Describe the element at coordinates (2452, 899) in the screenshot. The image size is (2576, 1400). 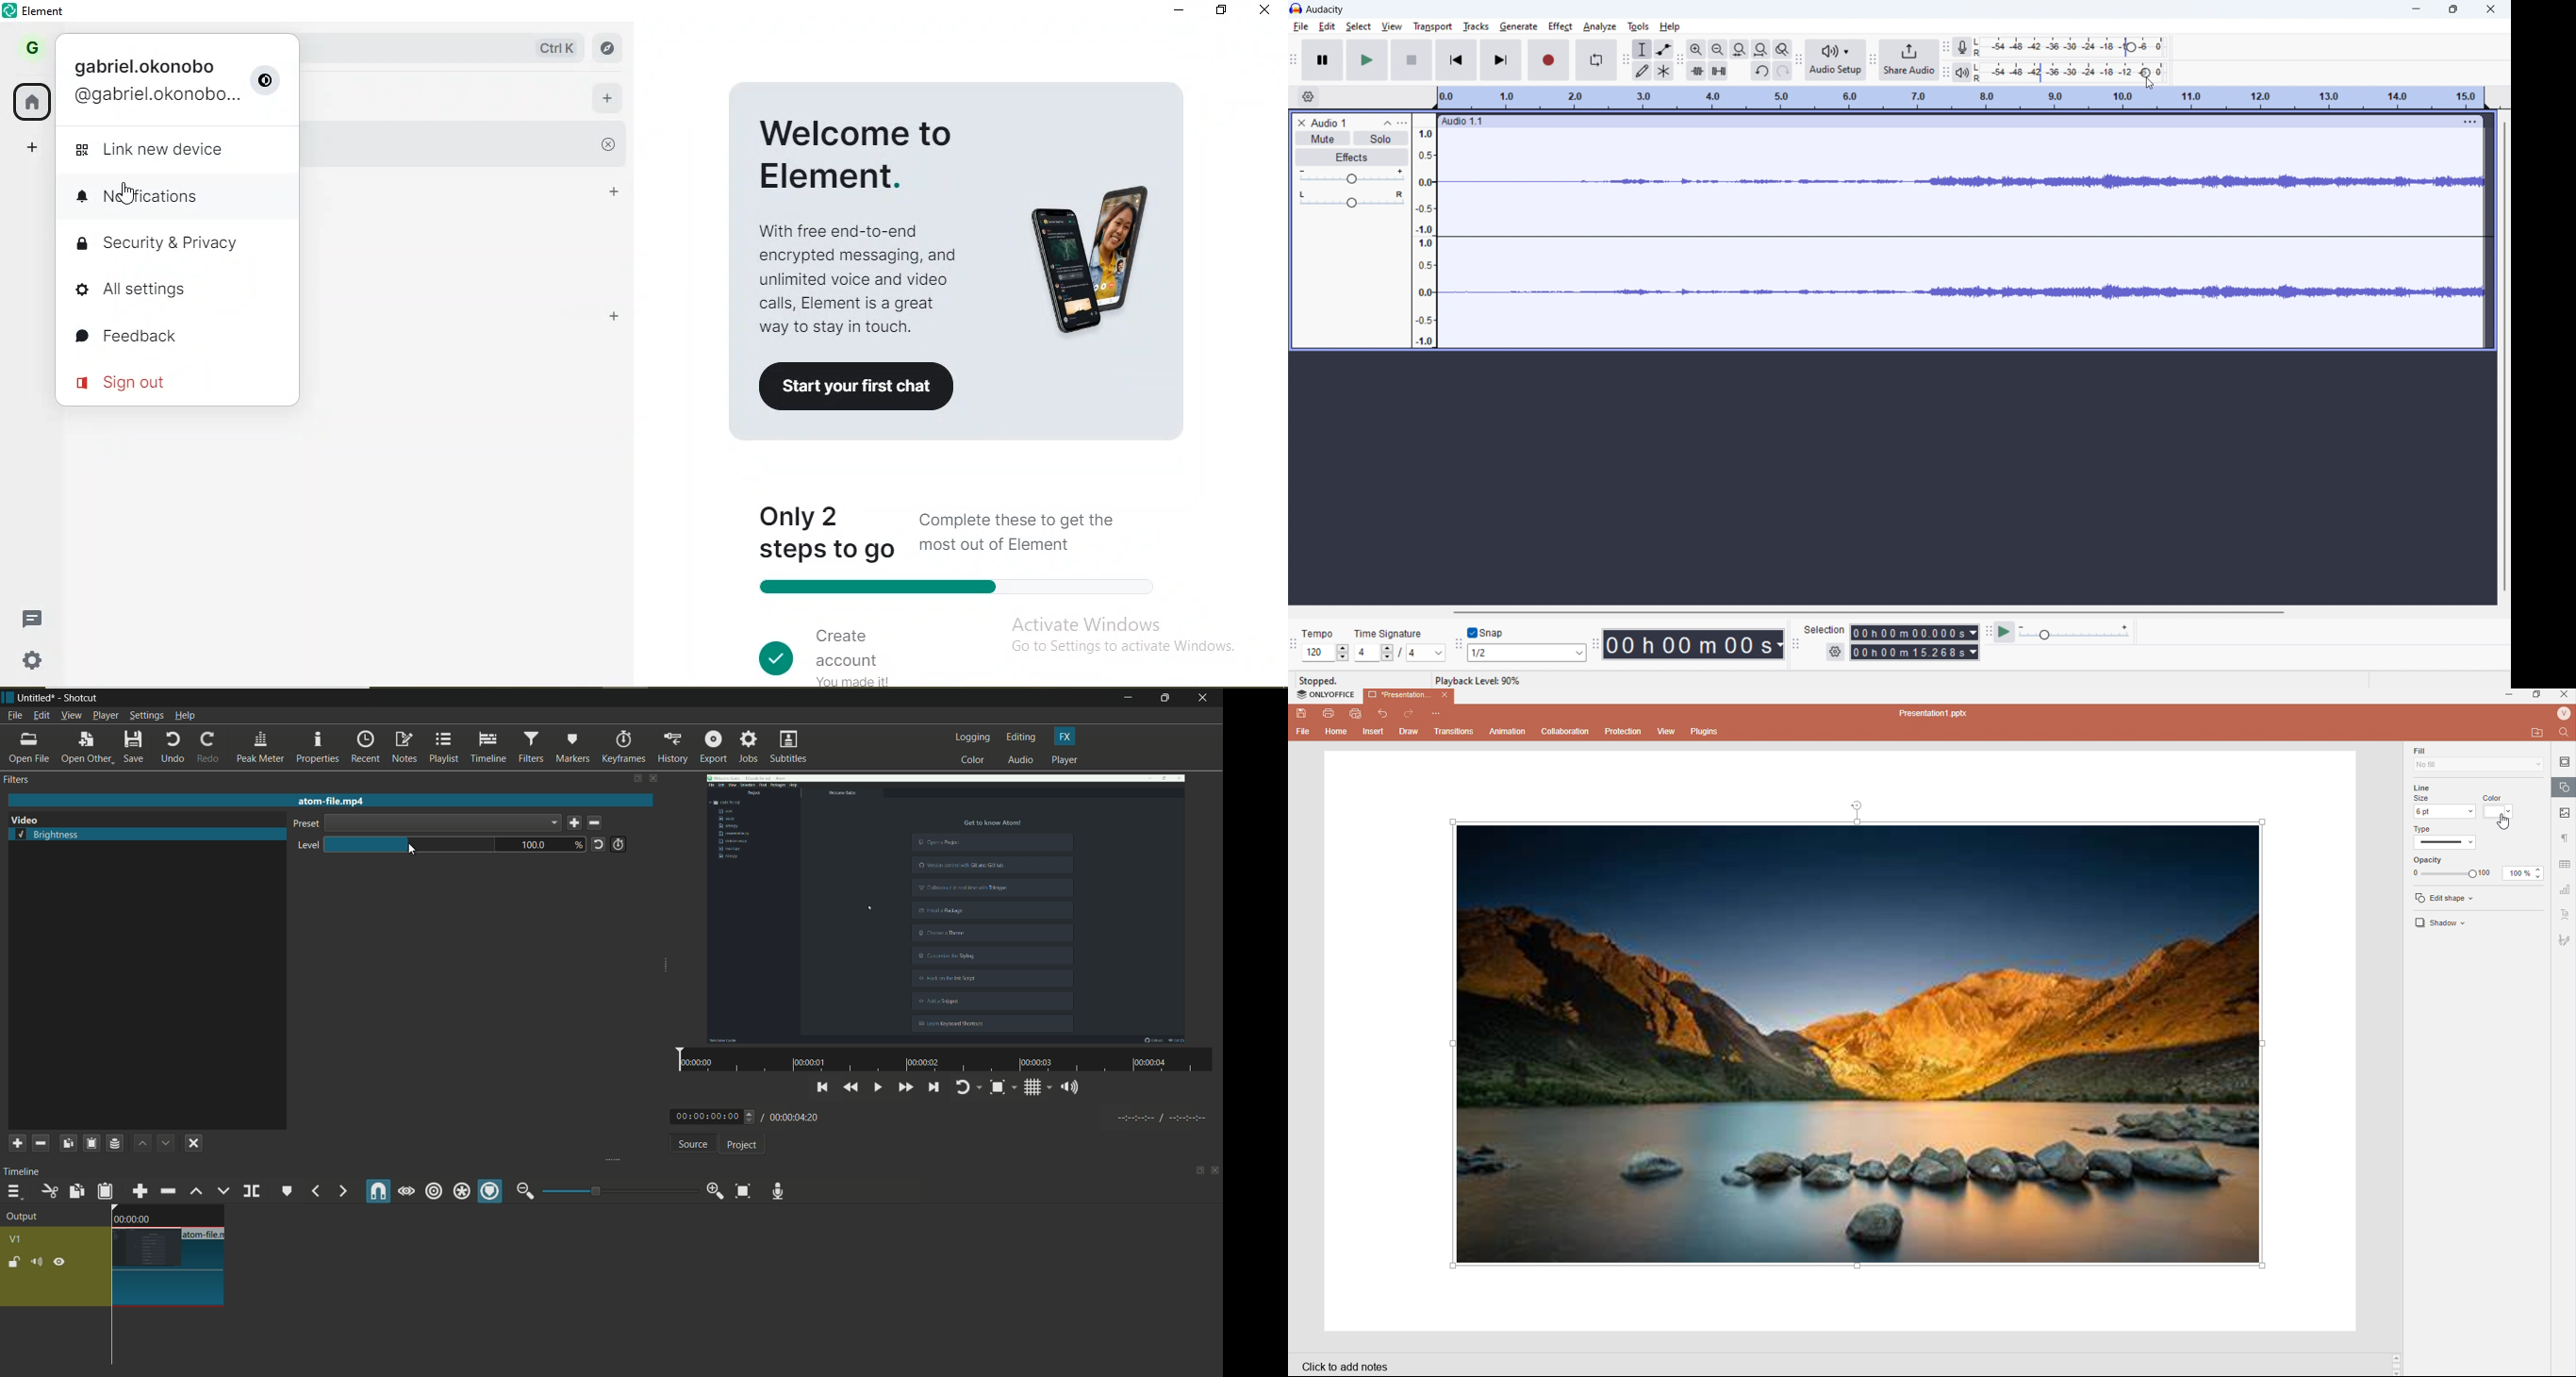
I see `edit shape` at that location.